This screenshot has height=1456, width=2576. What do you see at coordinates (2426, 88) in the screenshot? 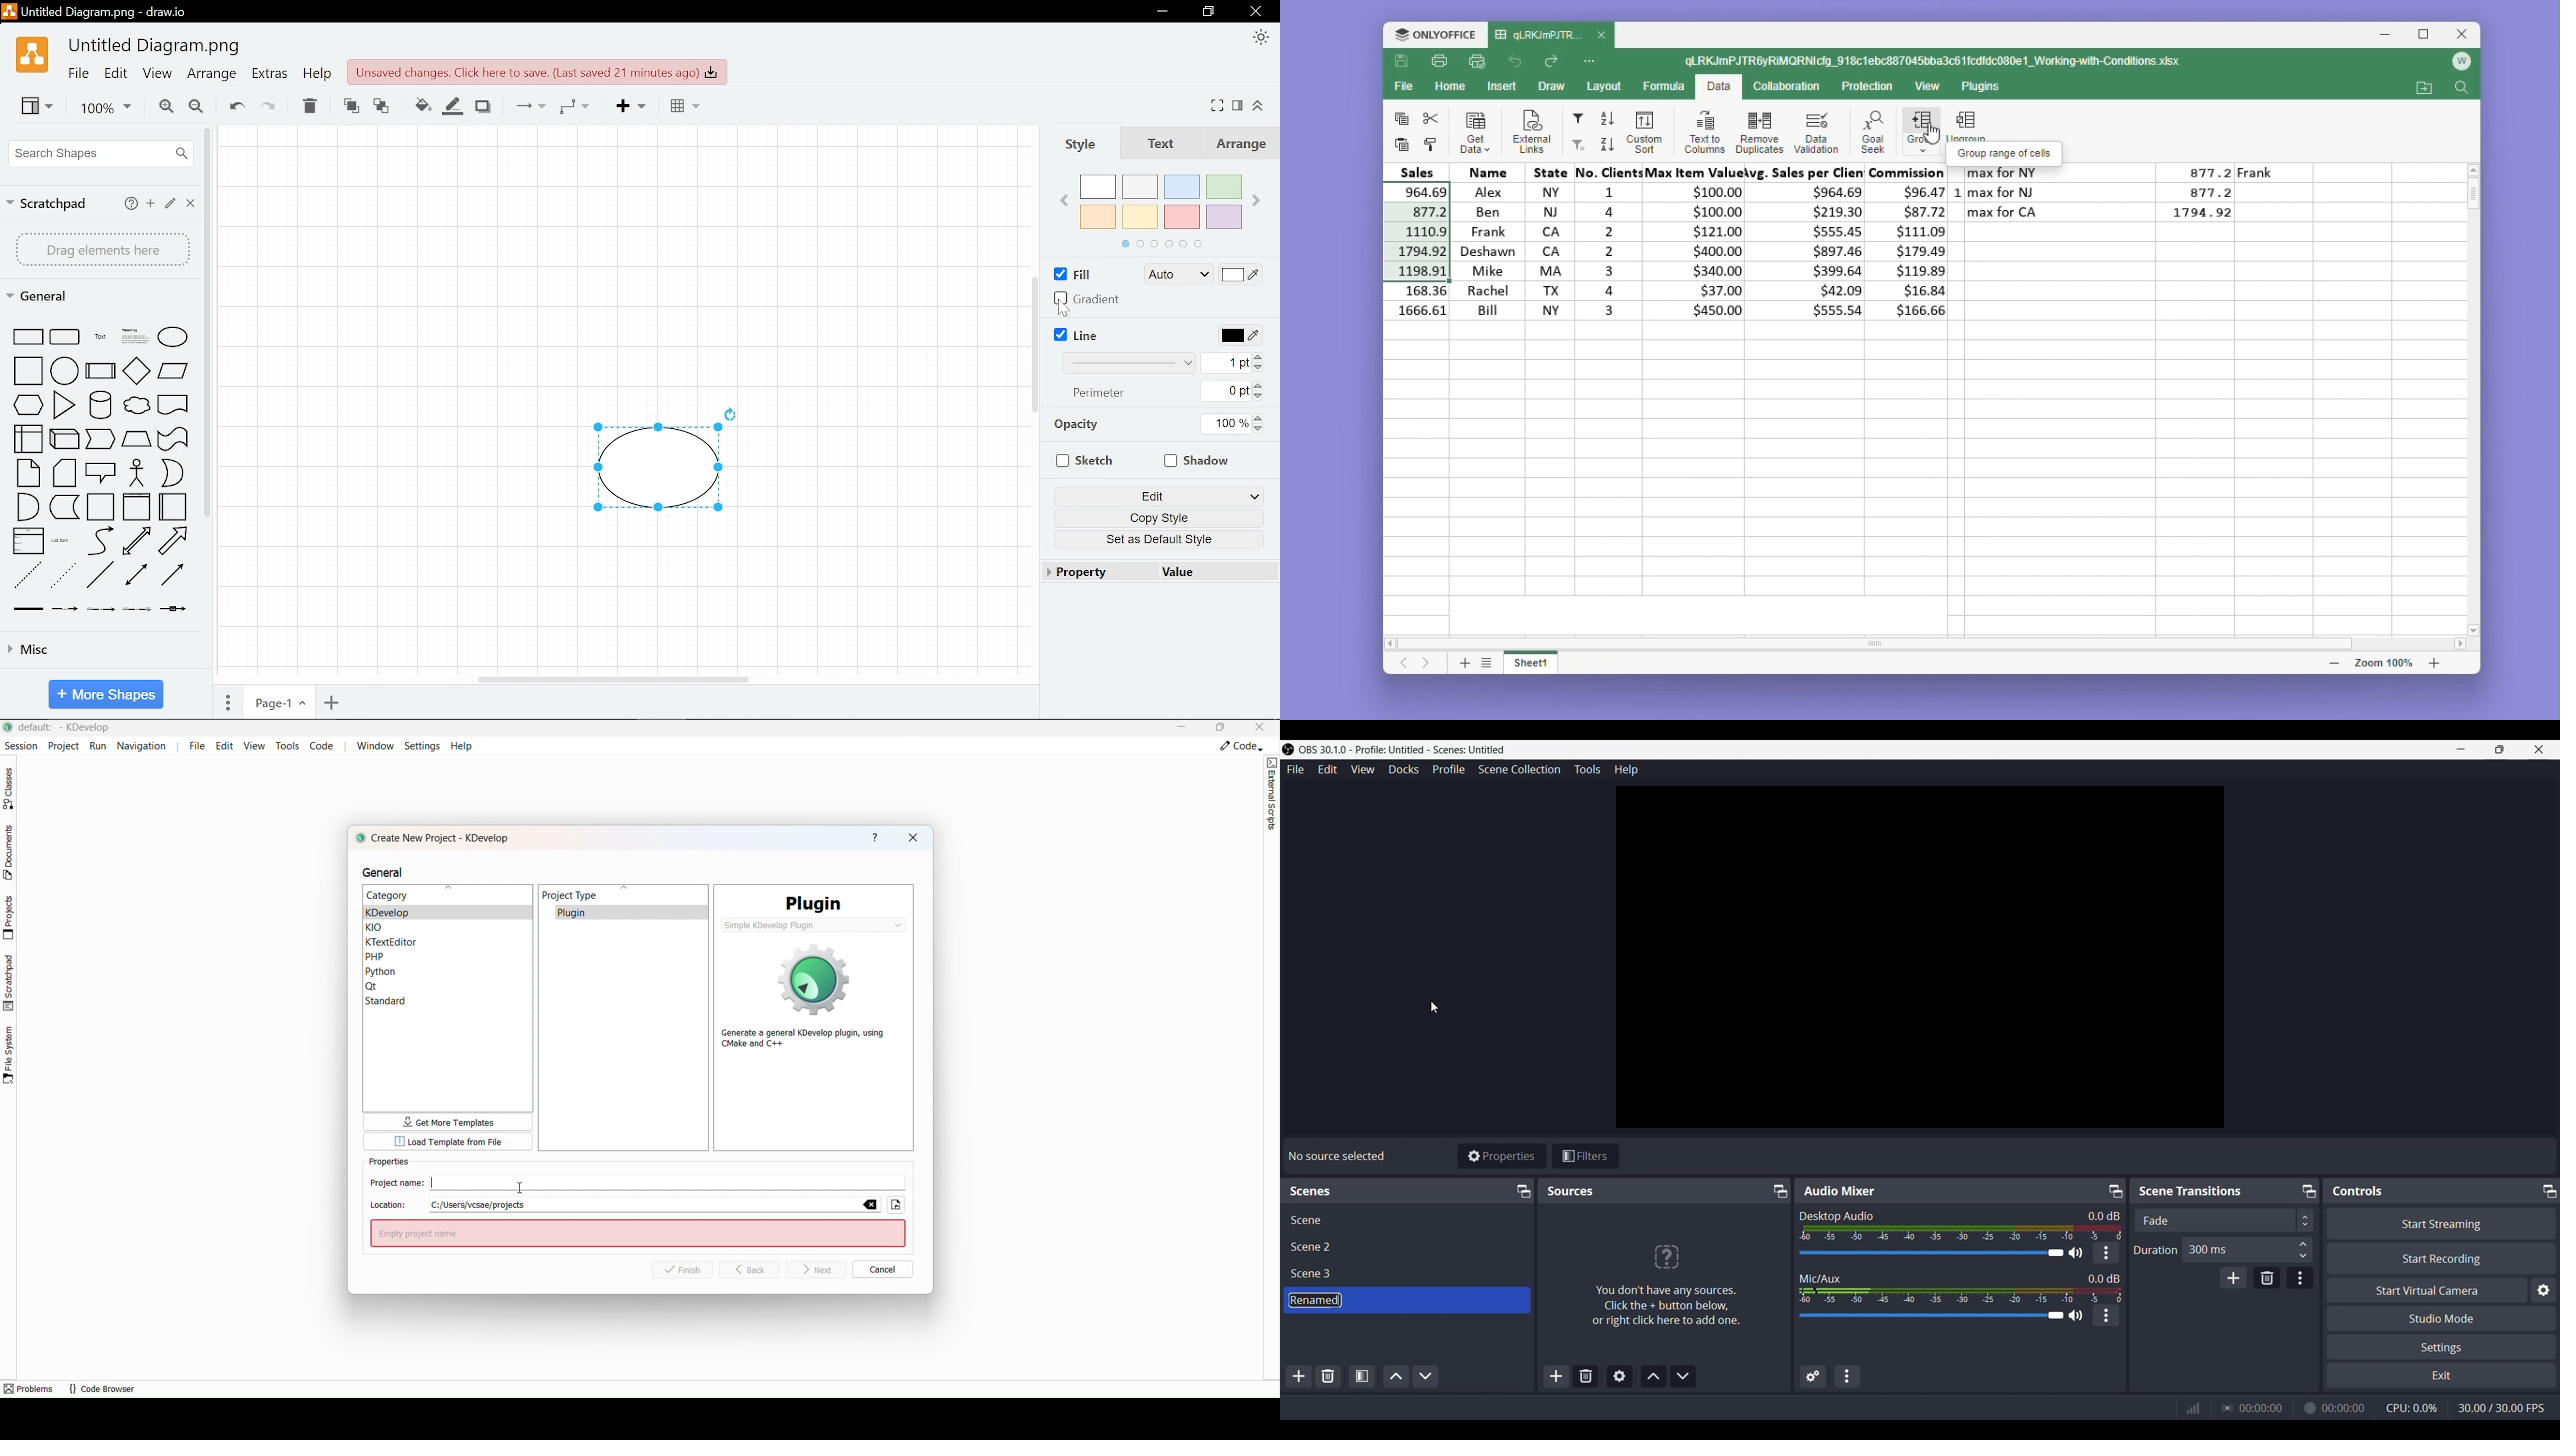
I see `Go to file location` at bounding box center [2426, 88].